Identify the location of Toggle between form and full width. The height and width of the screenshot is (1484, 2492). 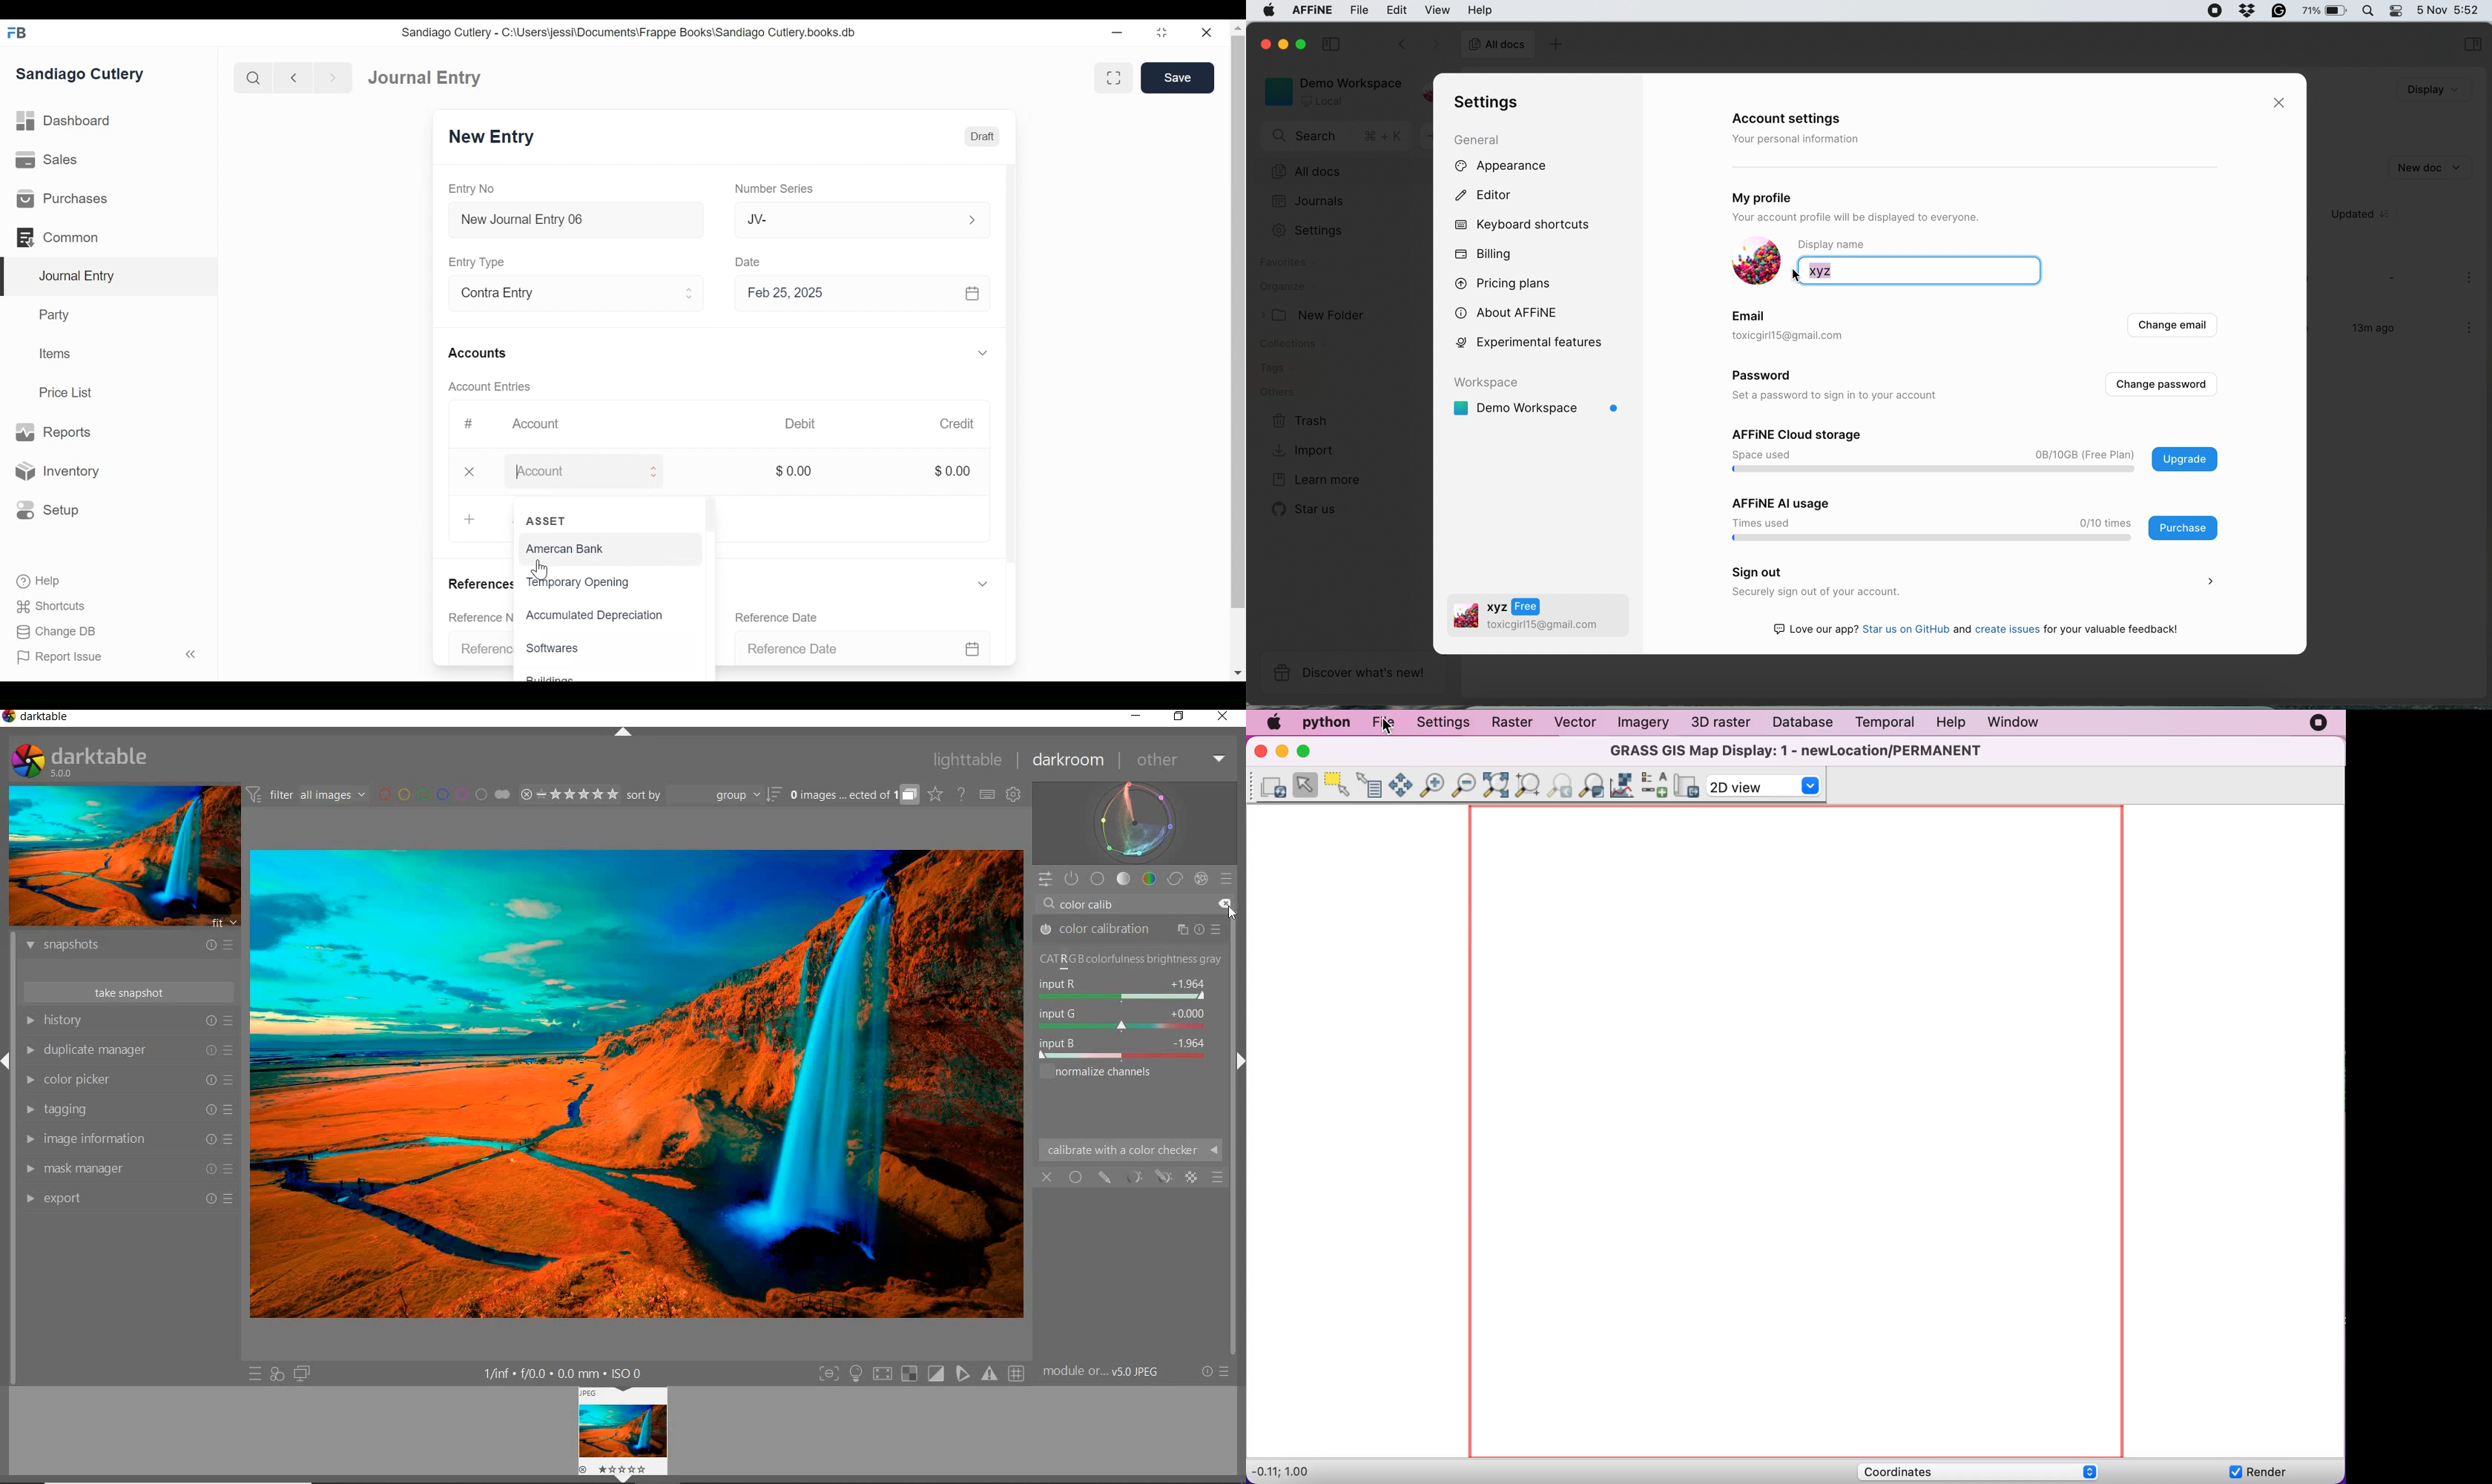
(1114, 77).